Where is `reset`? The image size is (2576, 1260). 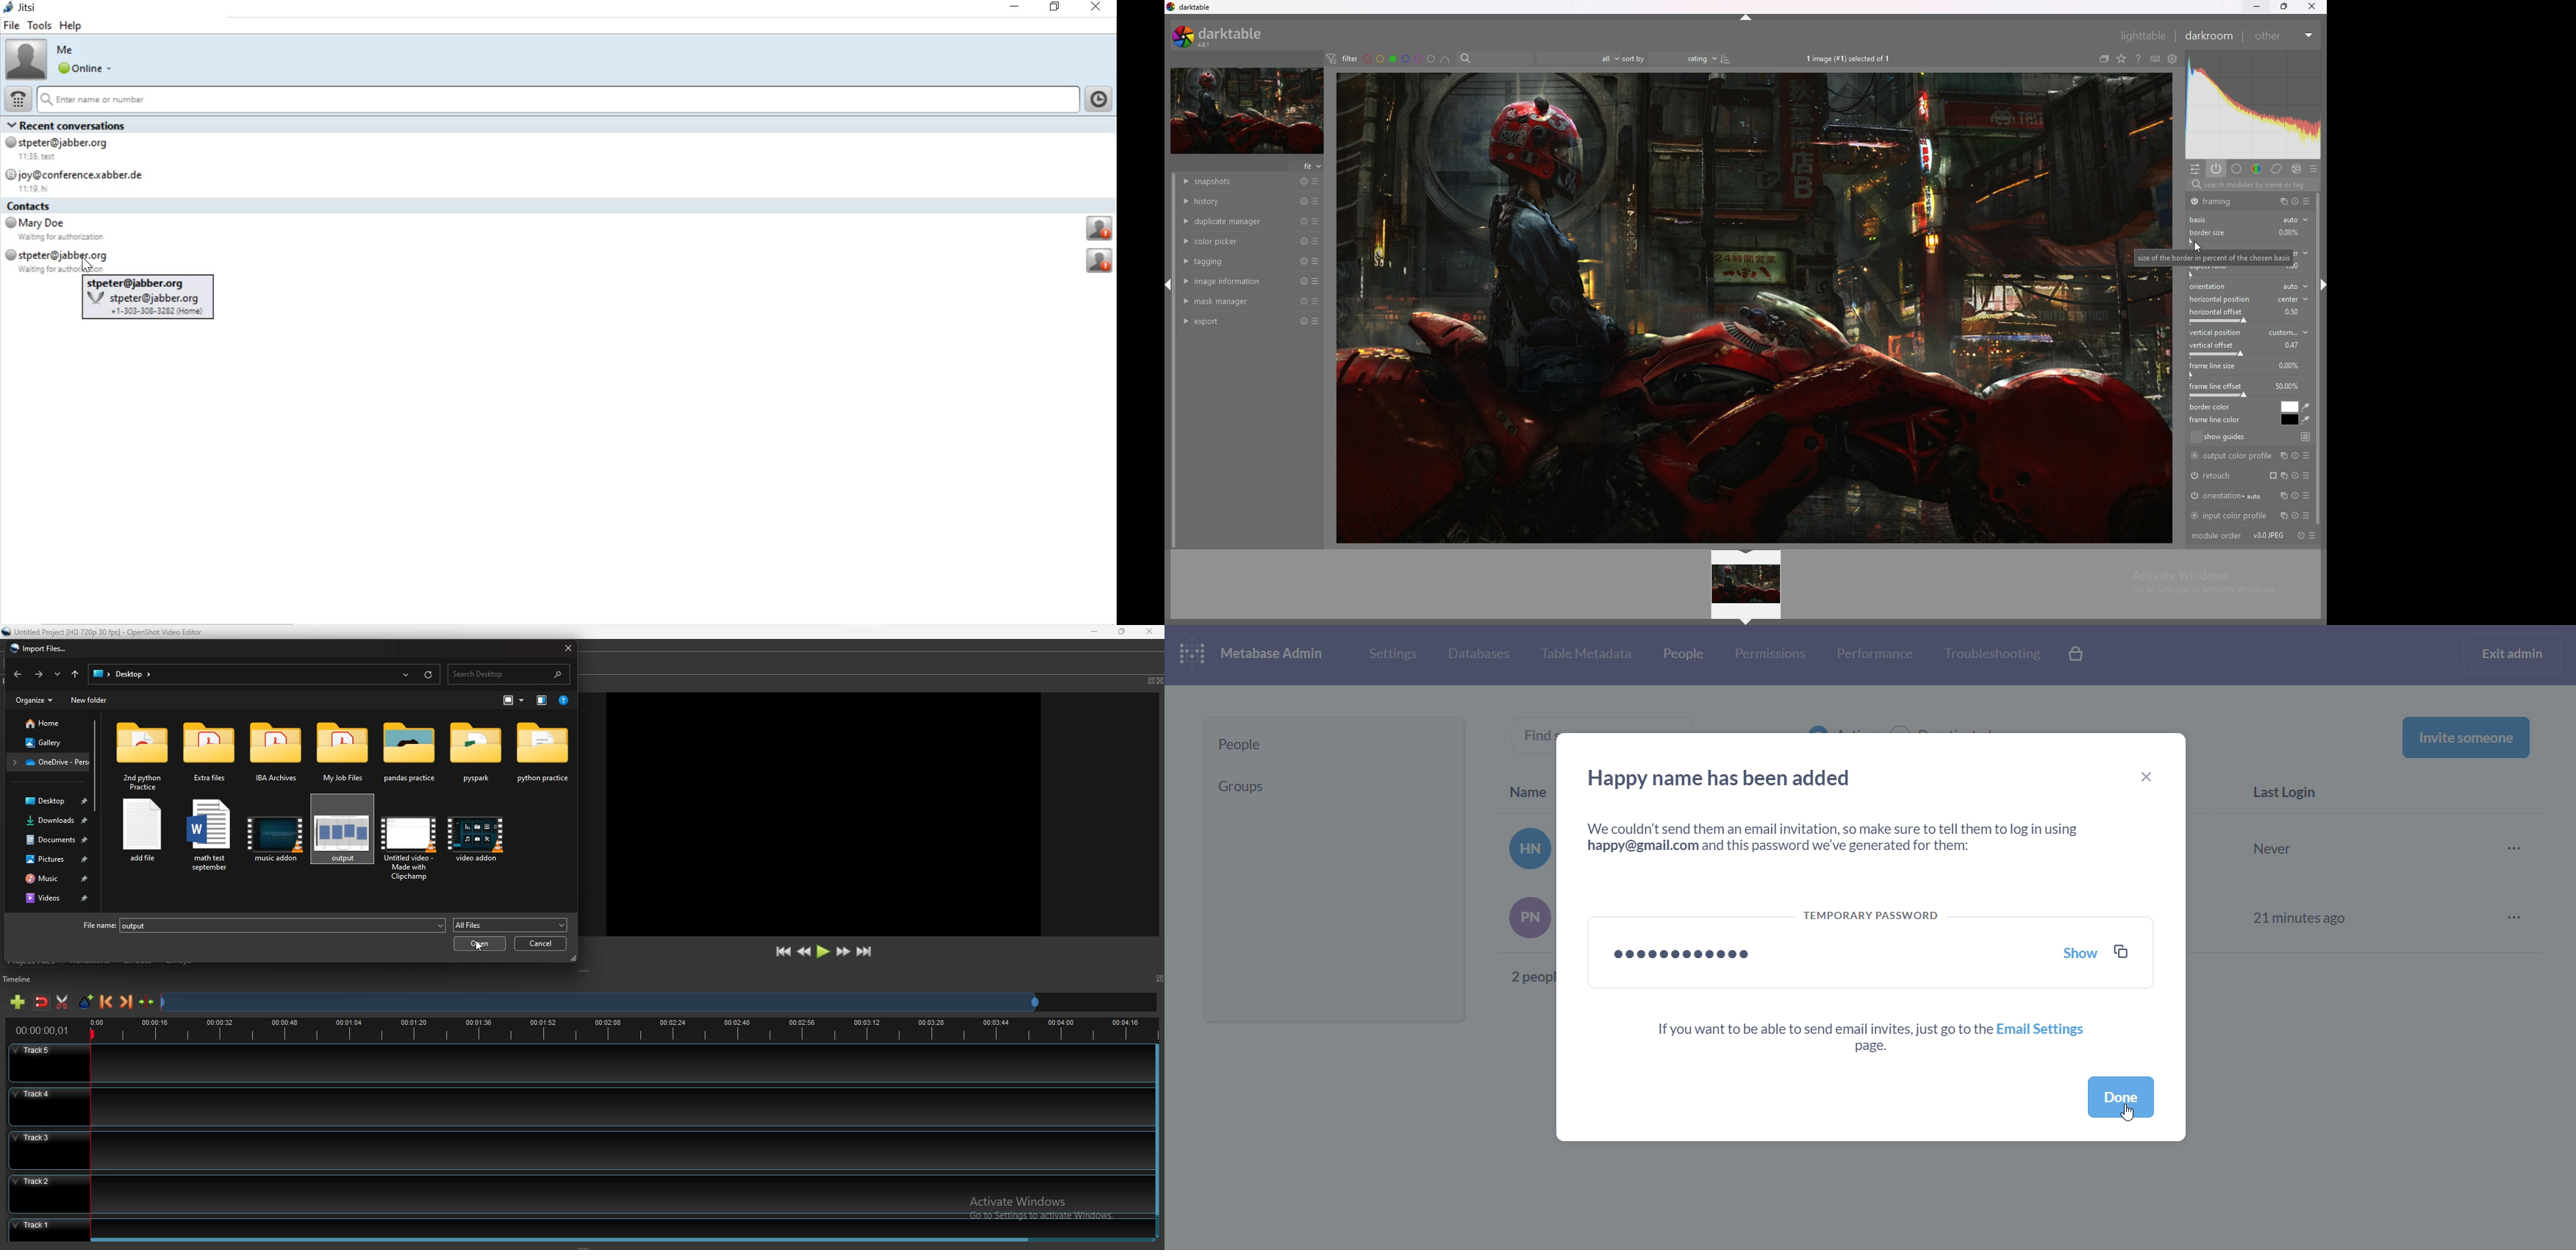
reset is located at coordinates (1304, 182).